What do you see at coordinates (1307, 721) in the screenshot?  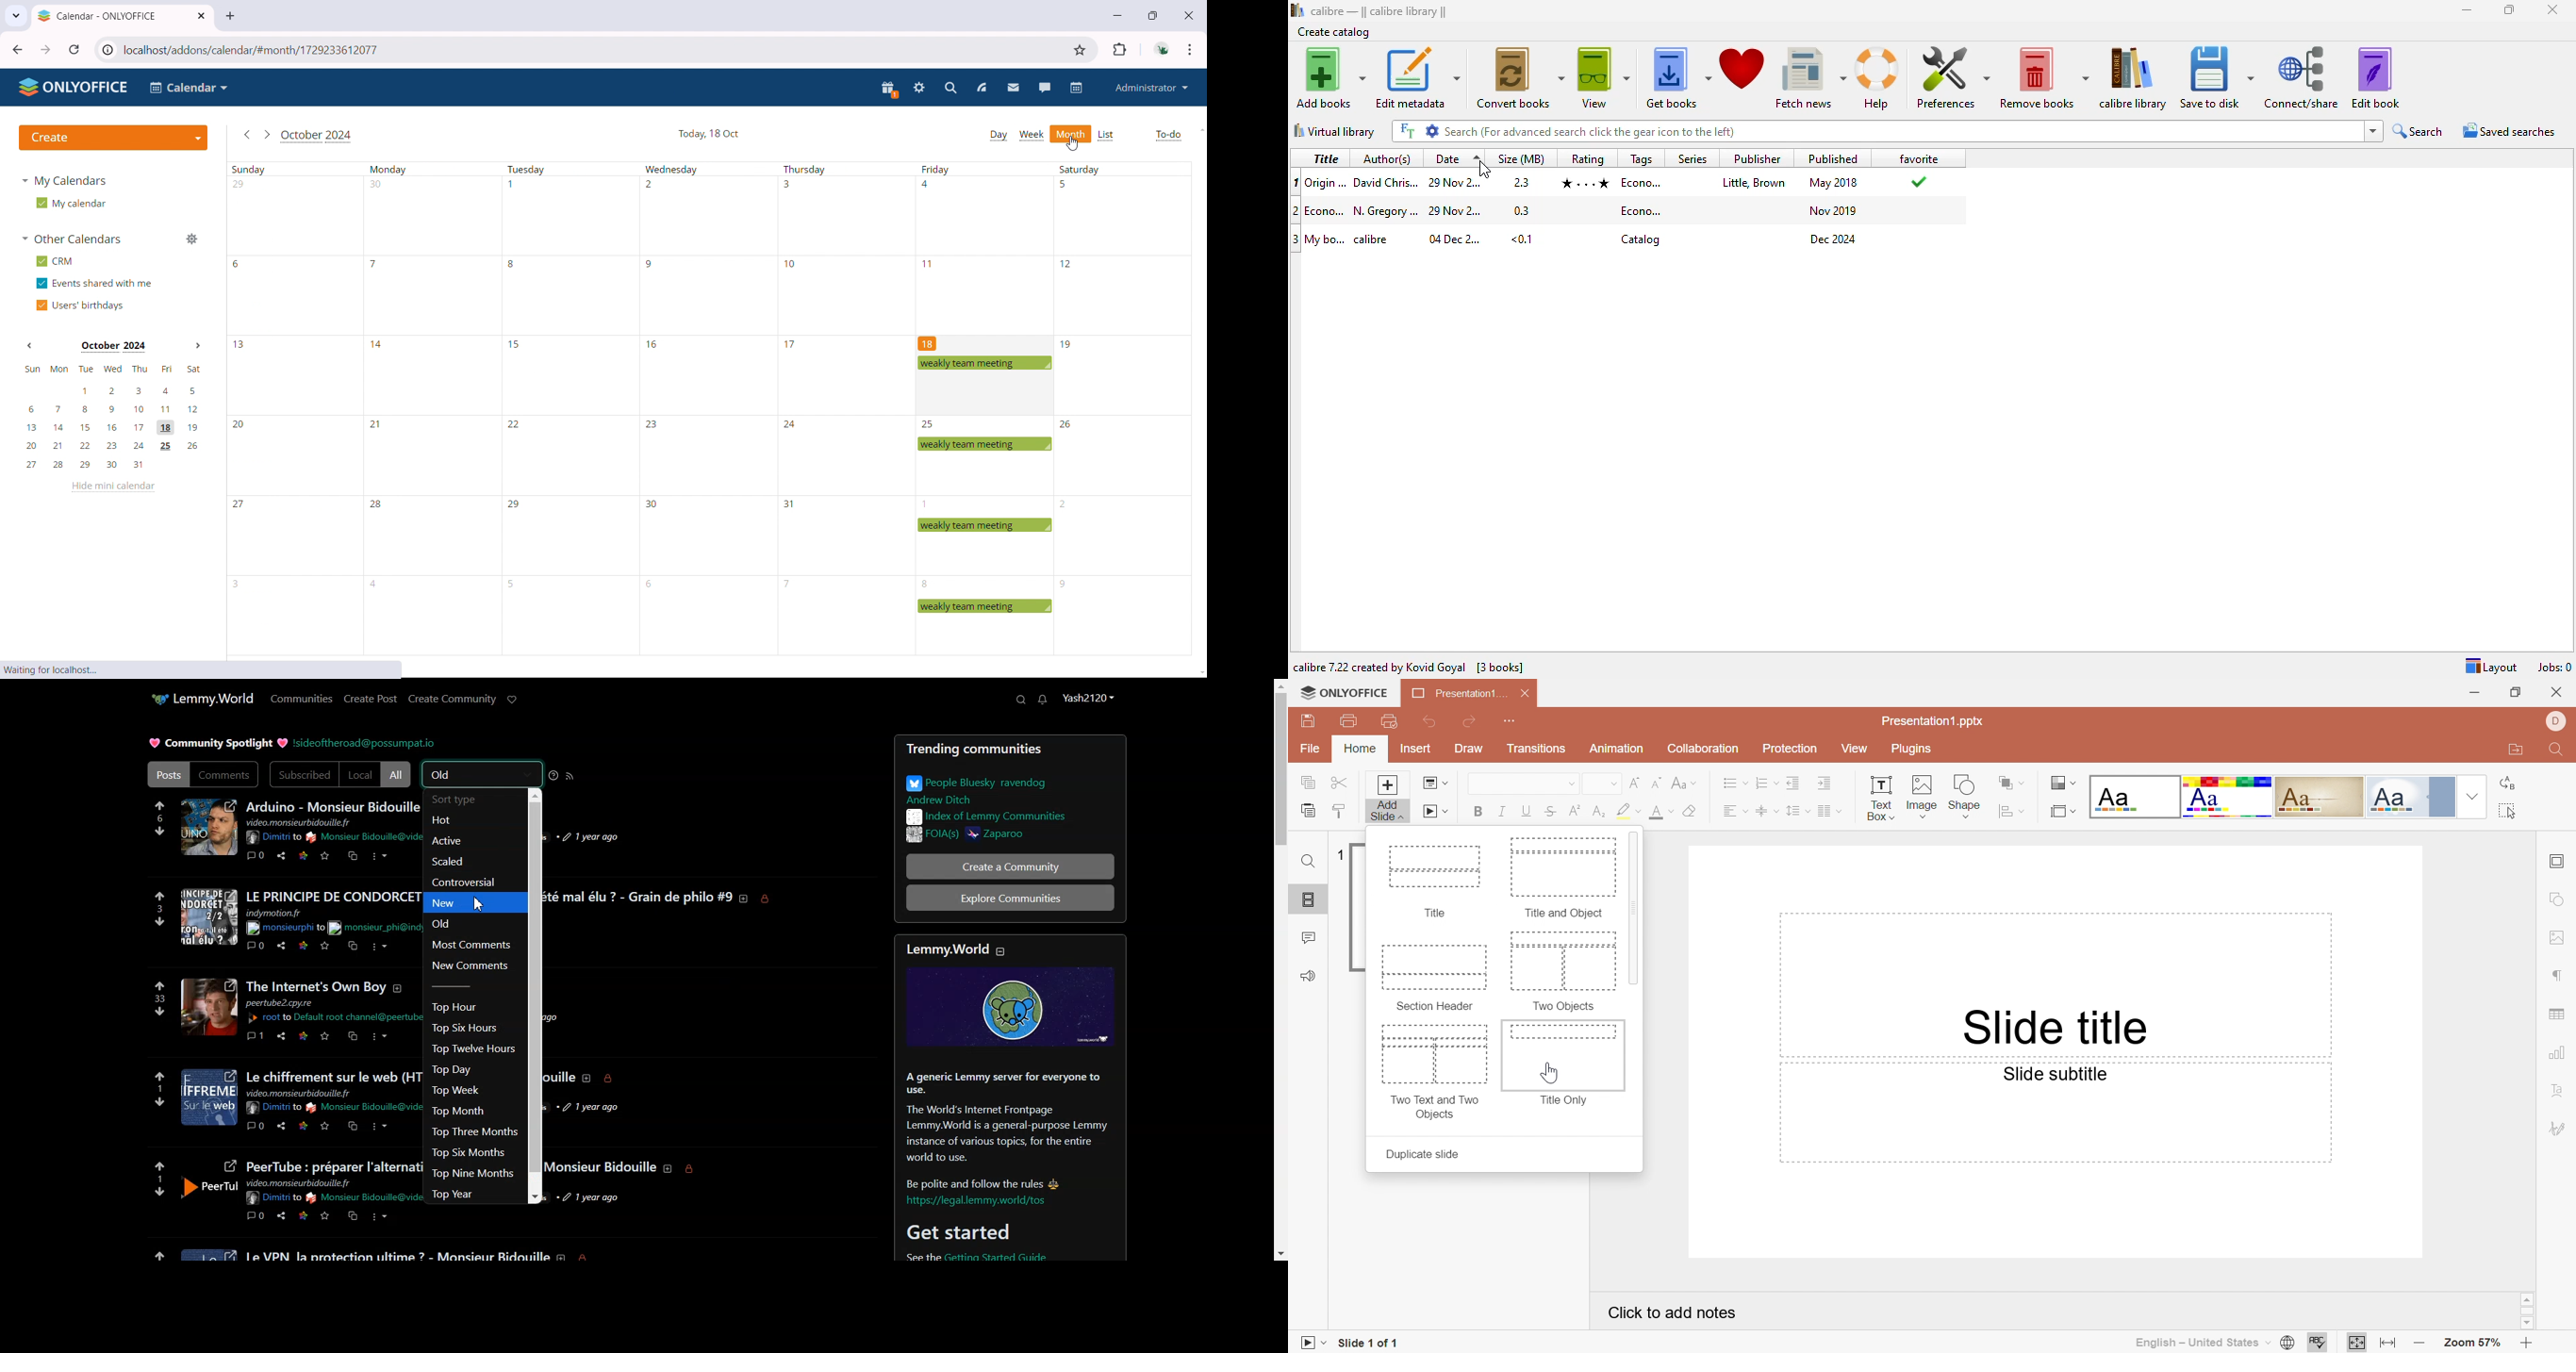 I see `Save` at bounding box center [1307, 721].